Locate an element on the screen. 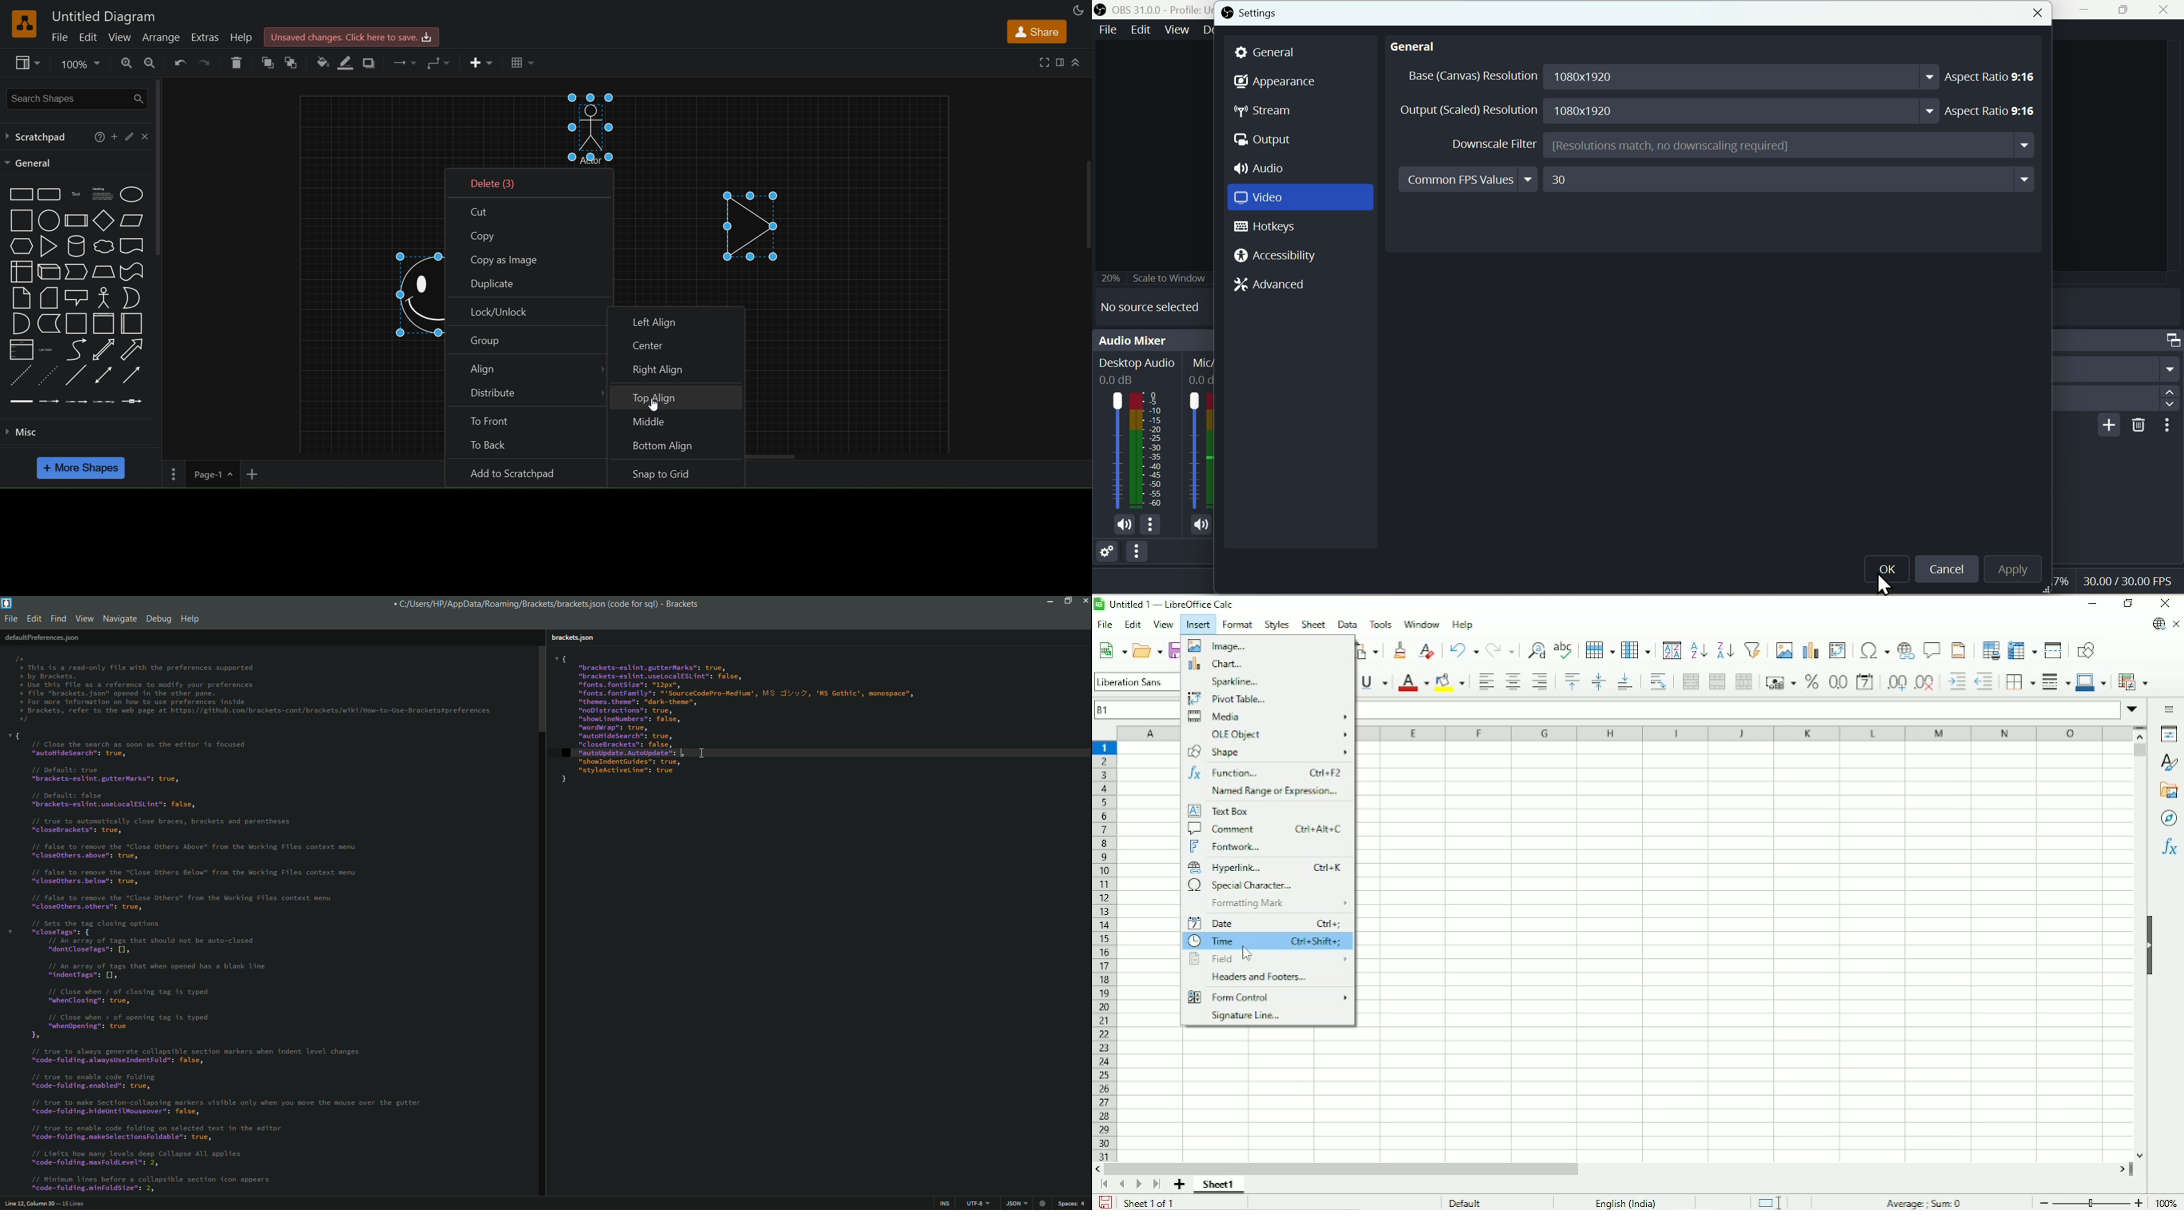 This screenshot has height=1232, width=2184. goup is located at coordinates (527, 340).